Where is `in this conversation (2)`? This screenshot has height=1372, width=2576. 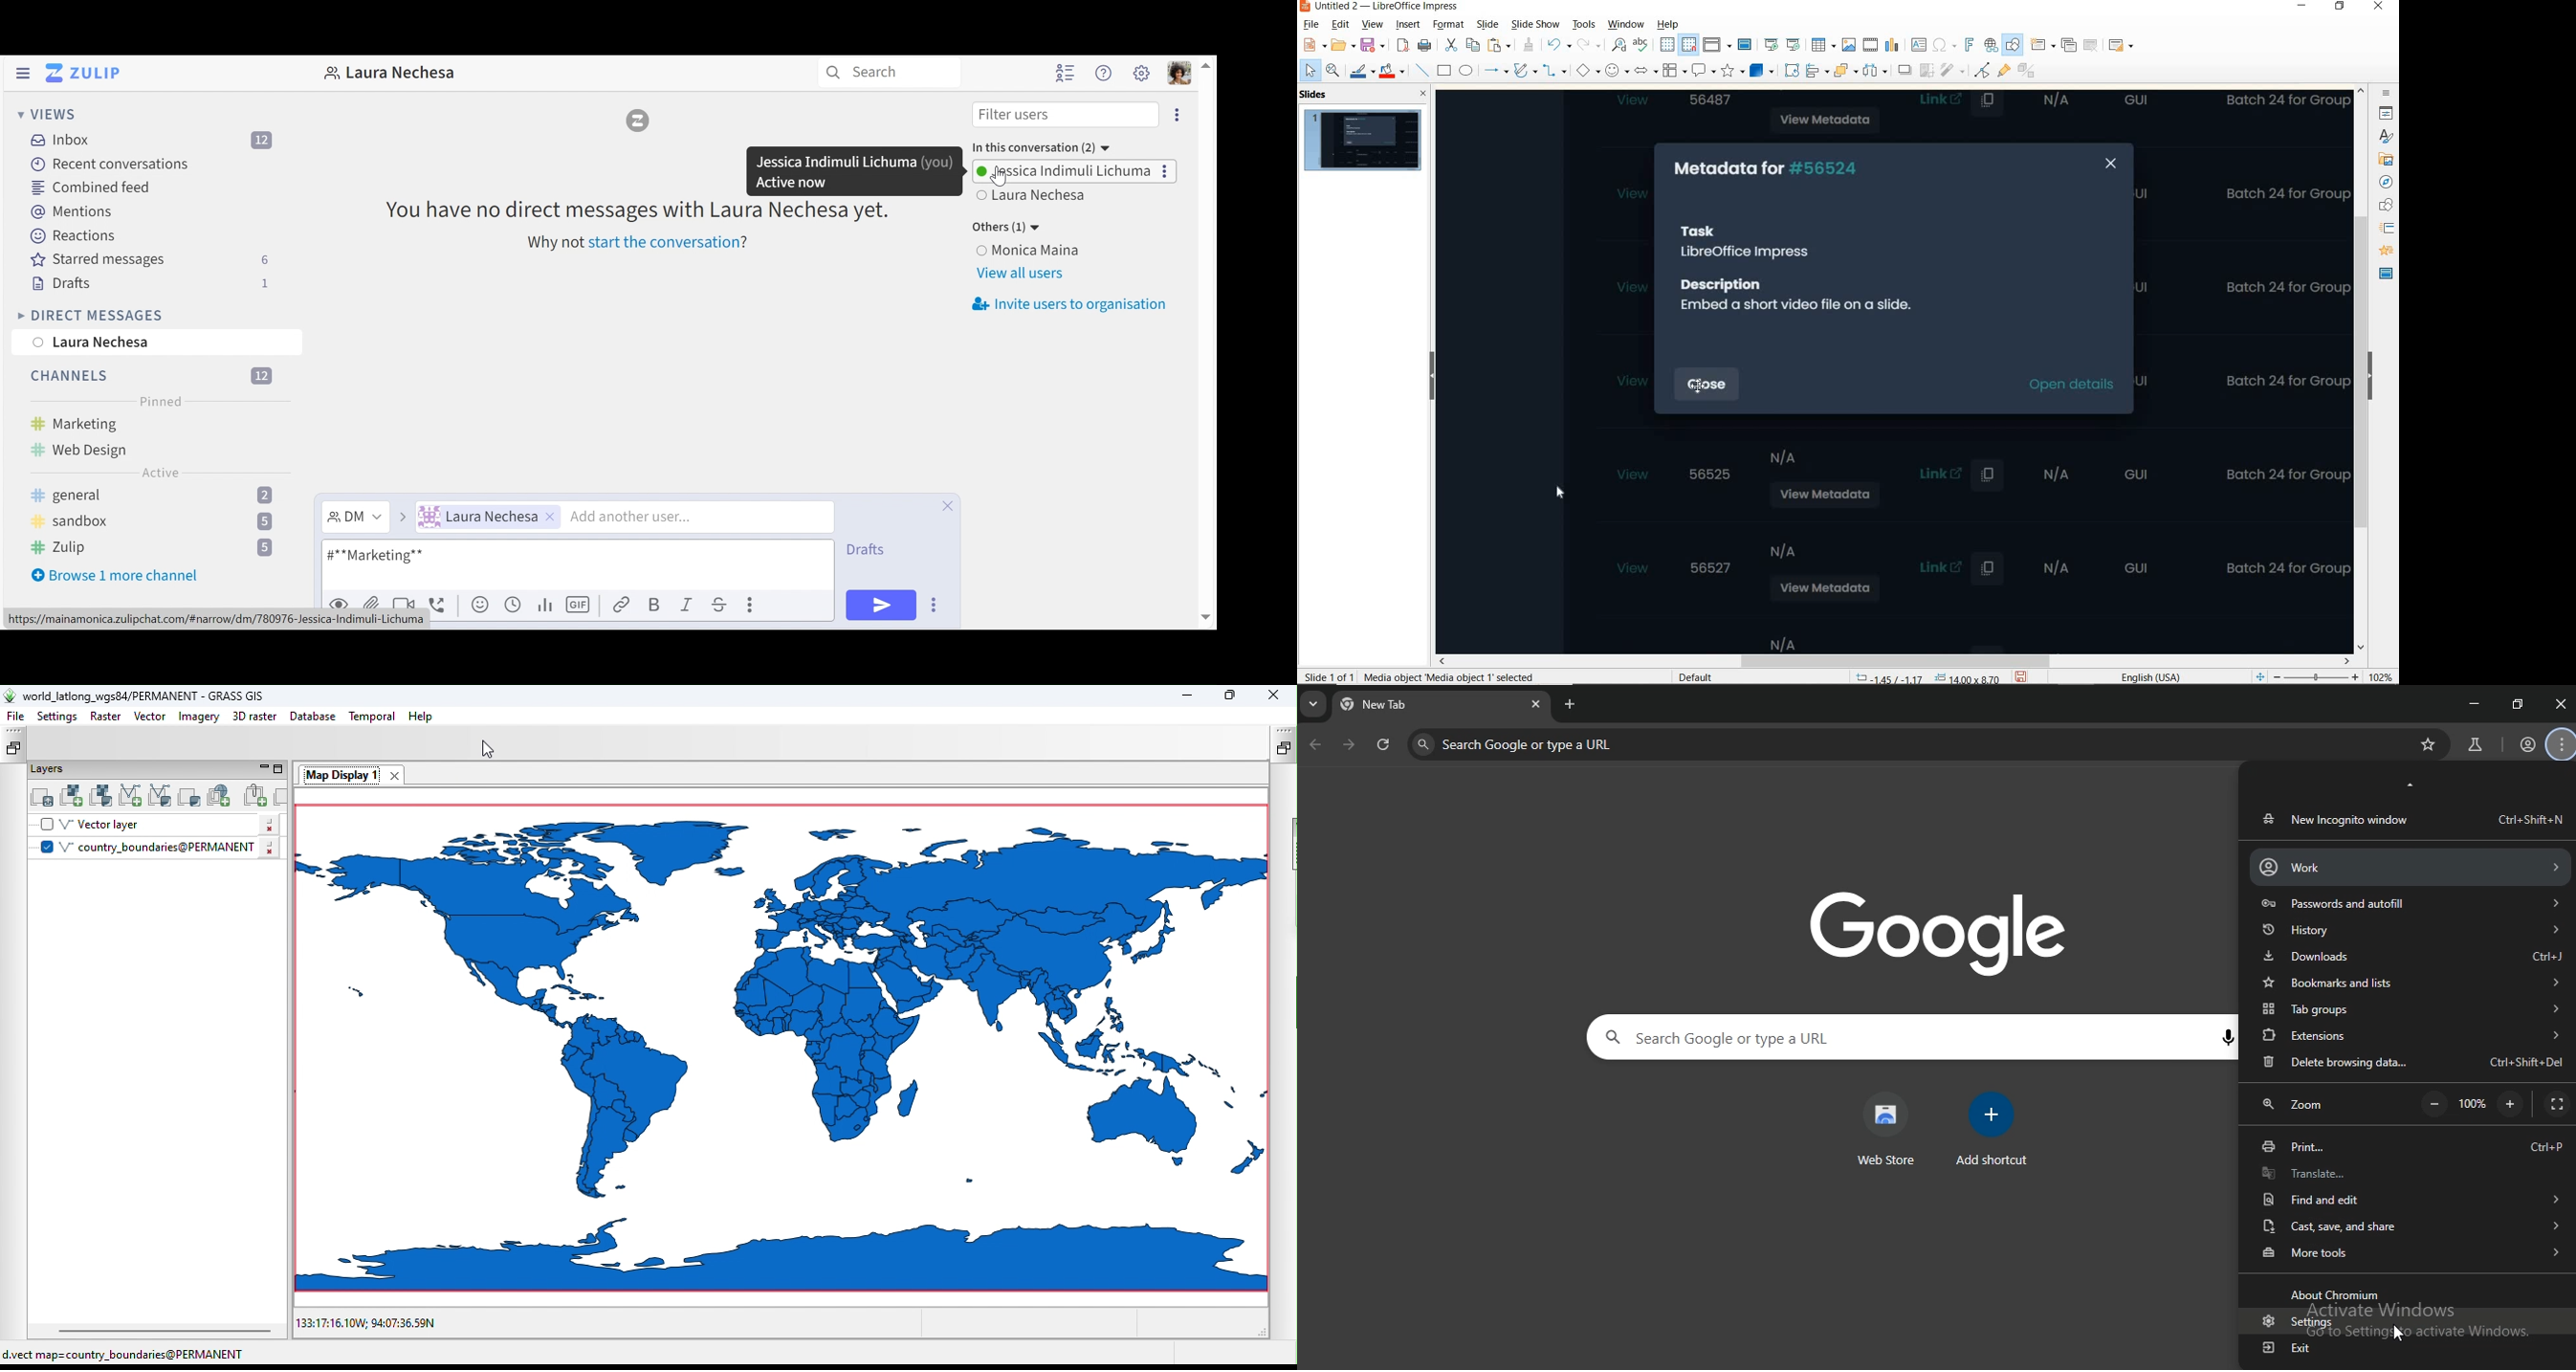
in this conversation (2) is located at coordinates (1043, 147).